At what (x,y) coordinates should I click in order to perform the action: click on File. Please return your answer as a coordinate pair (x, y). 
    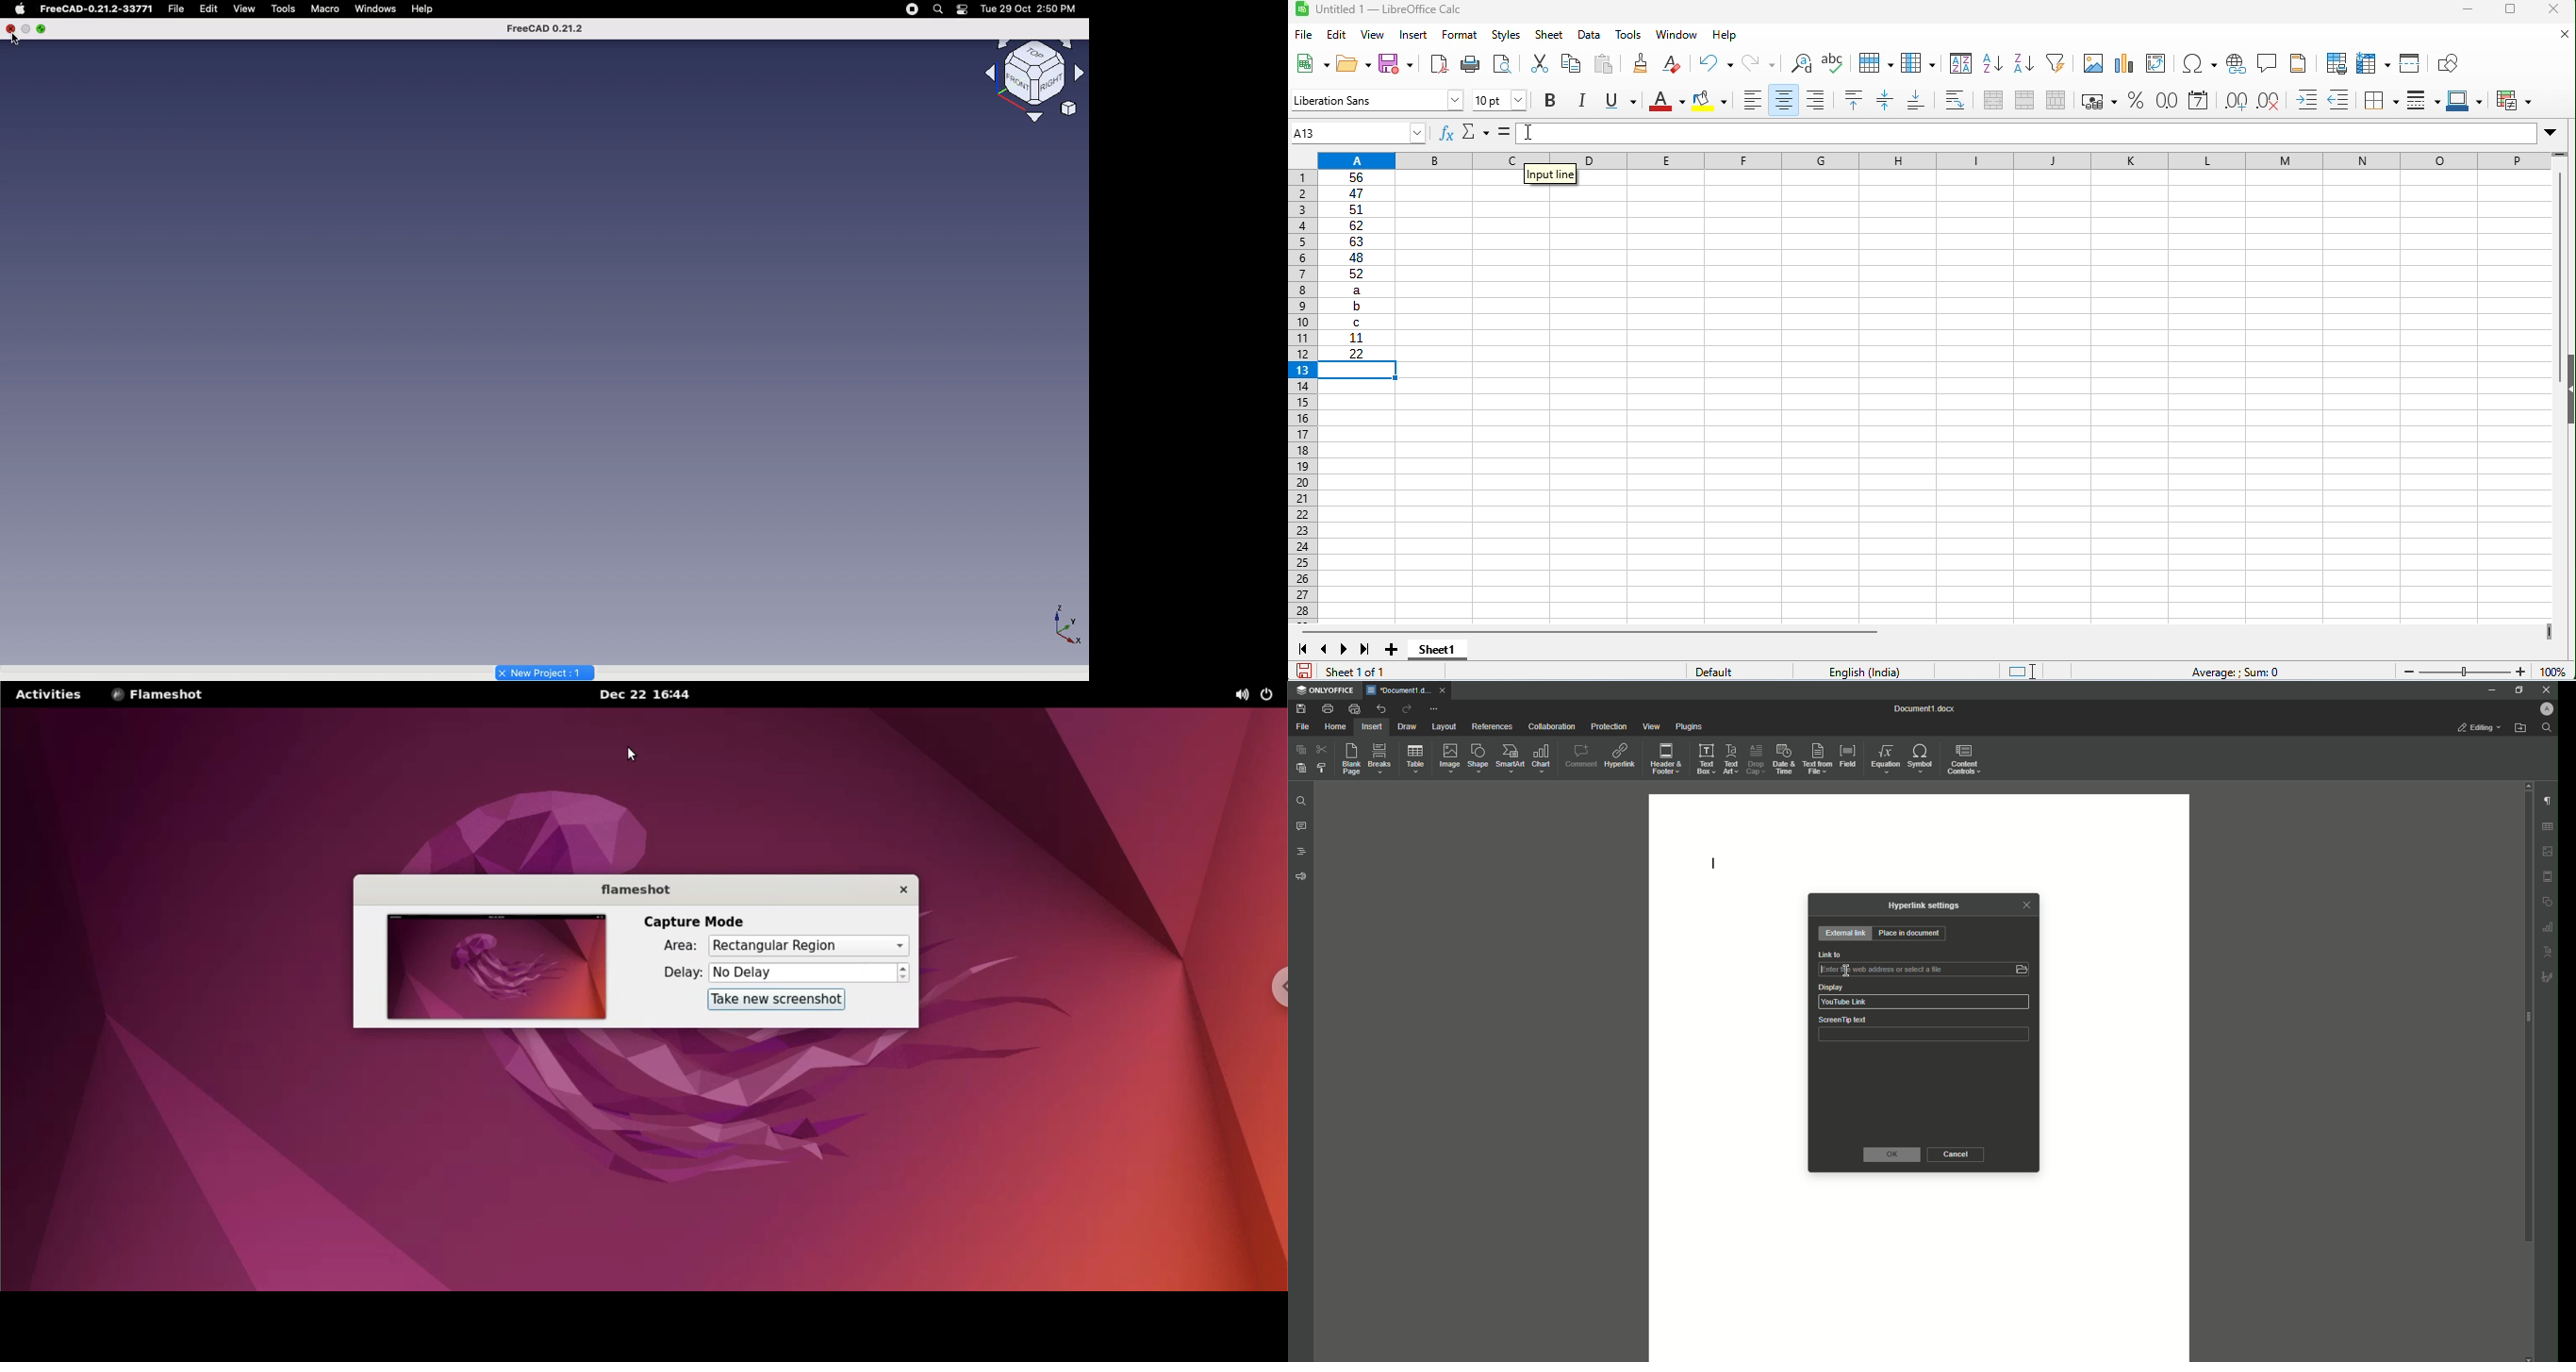
    Looking at the image, I should click on (180, 9).